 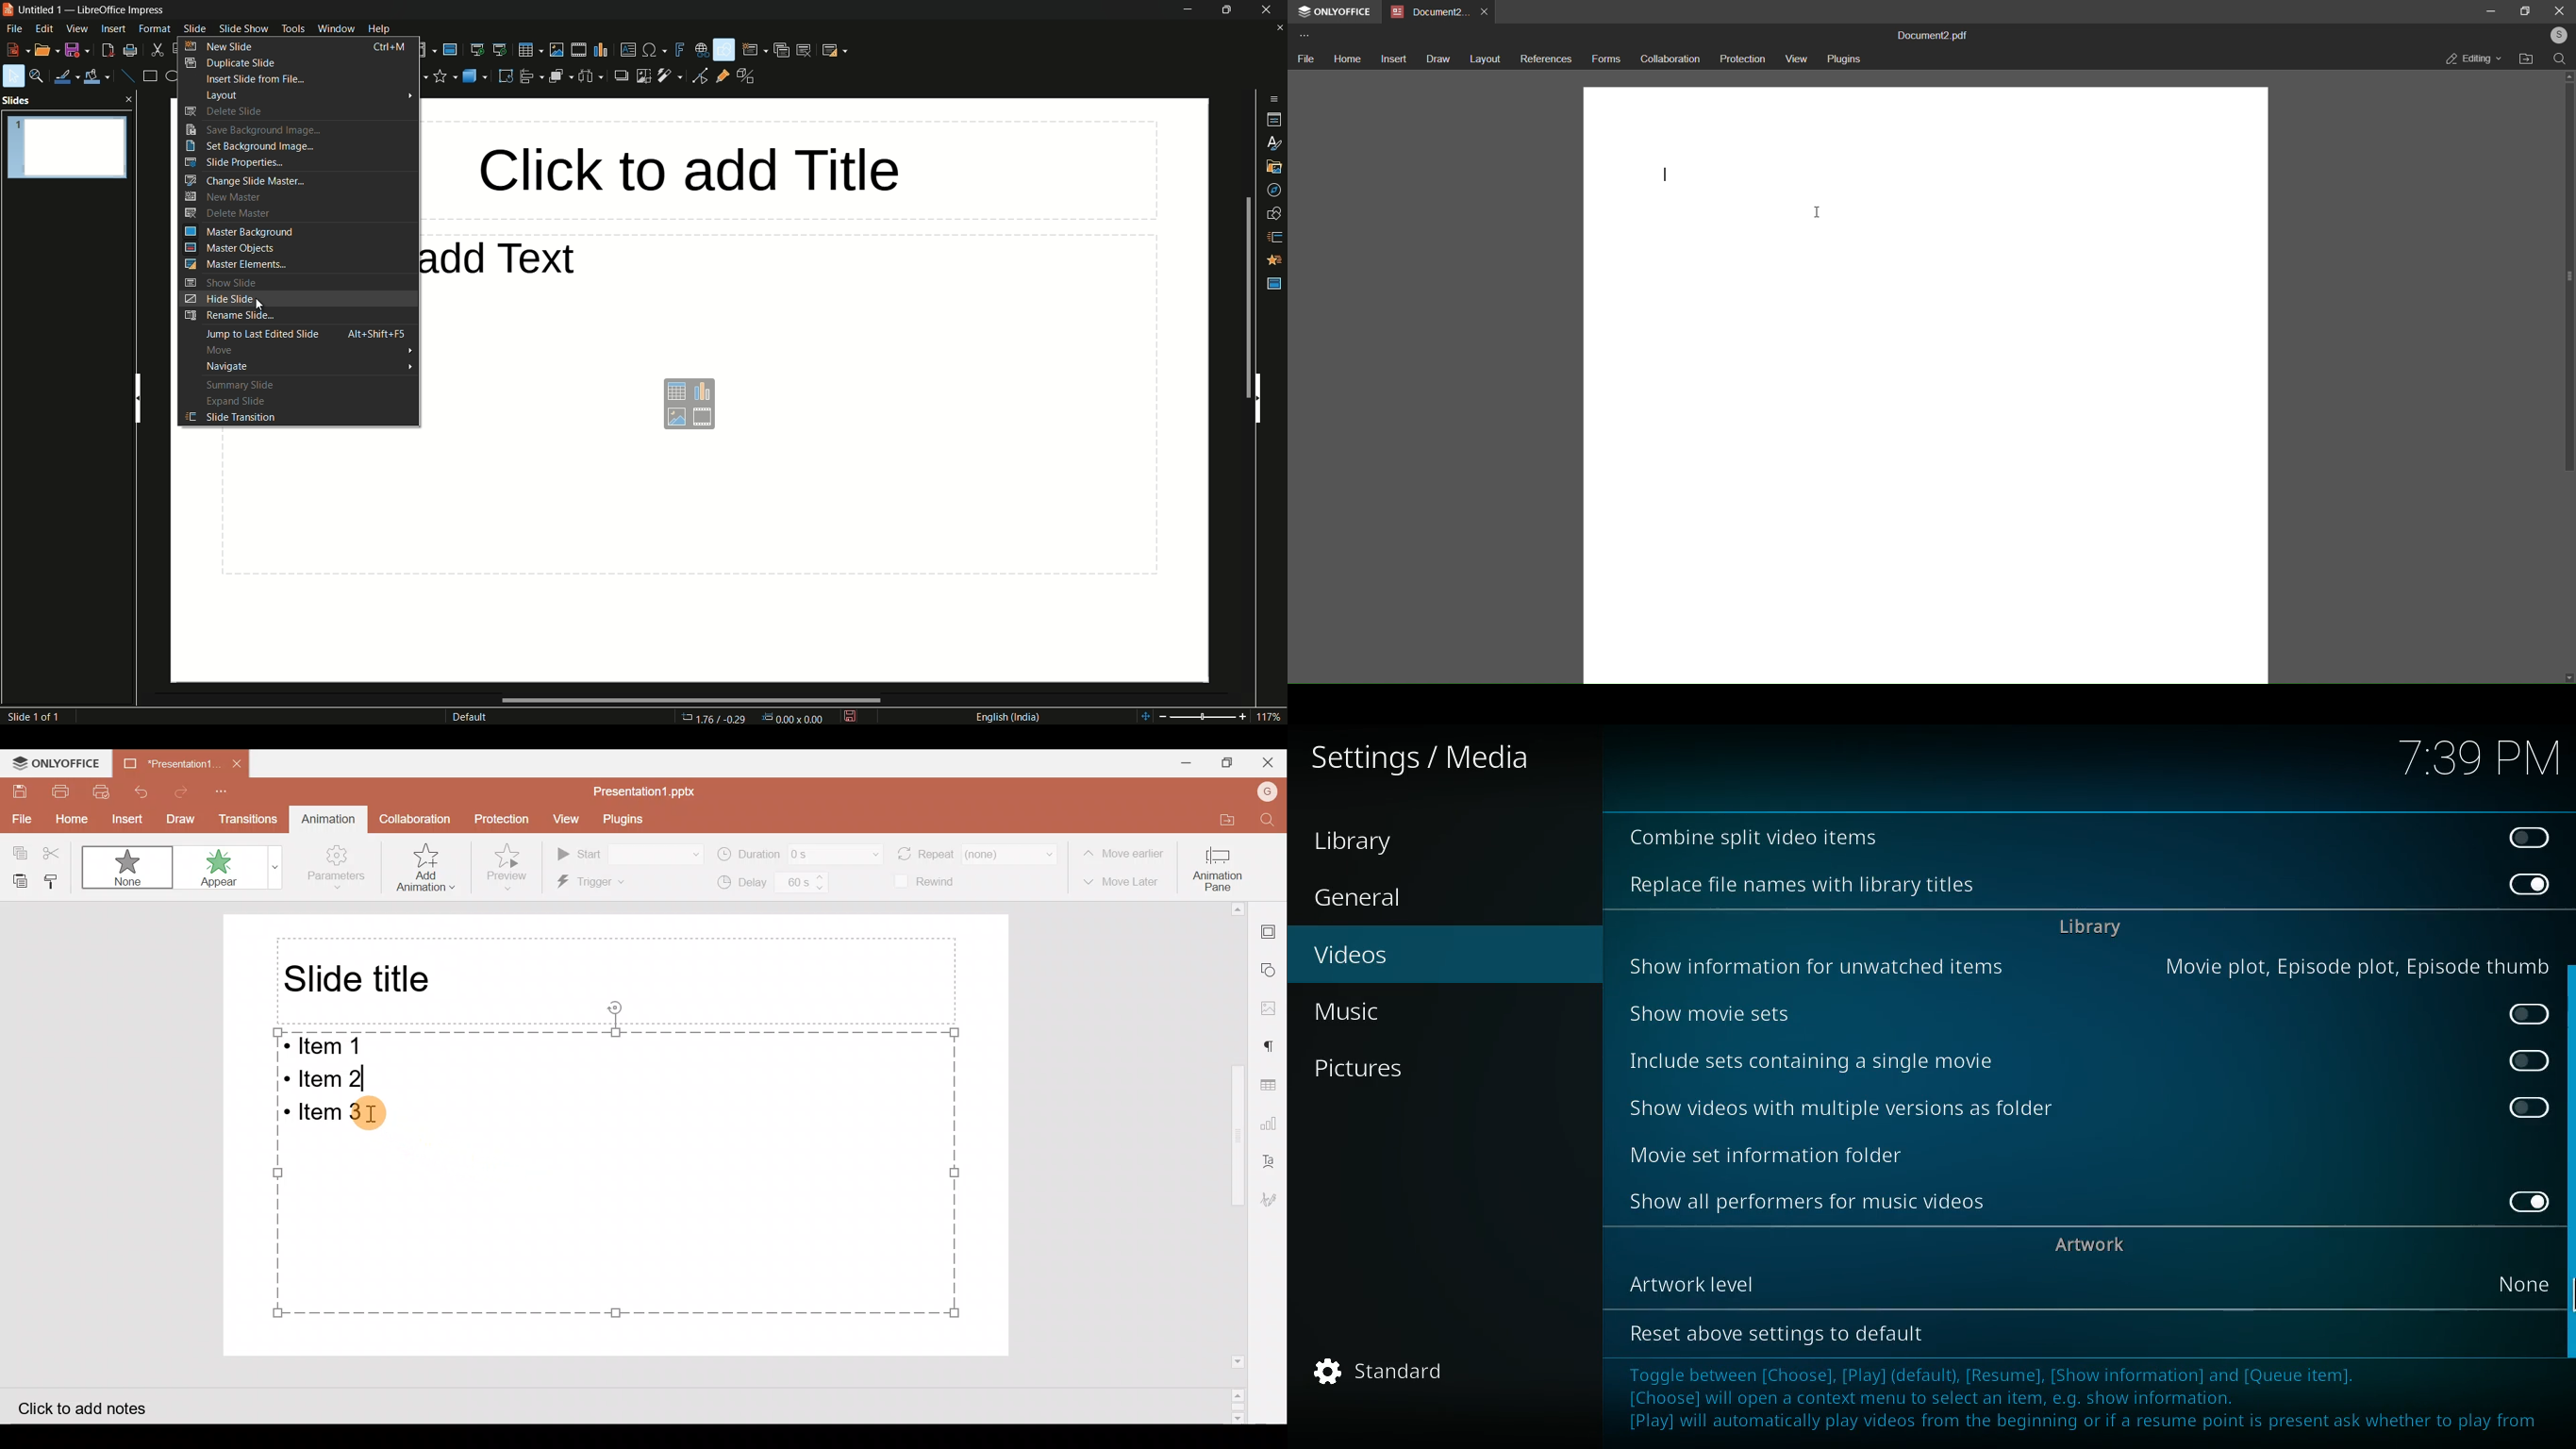 What do you see at coordinates (1425, 758) in the screenshot?
I see `Settings/Media` at bounding box center [1425, 758].